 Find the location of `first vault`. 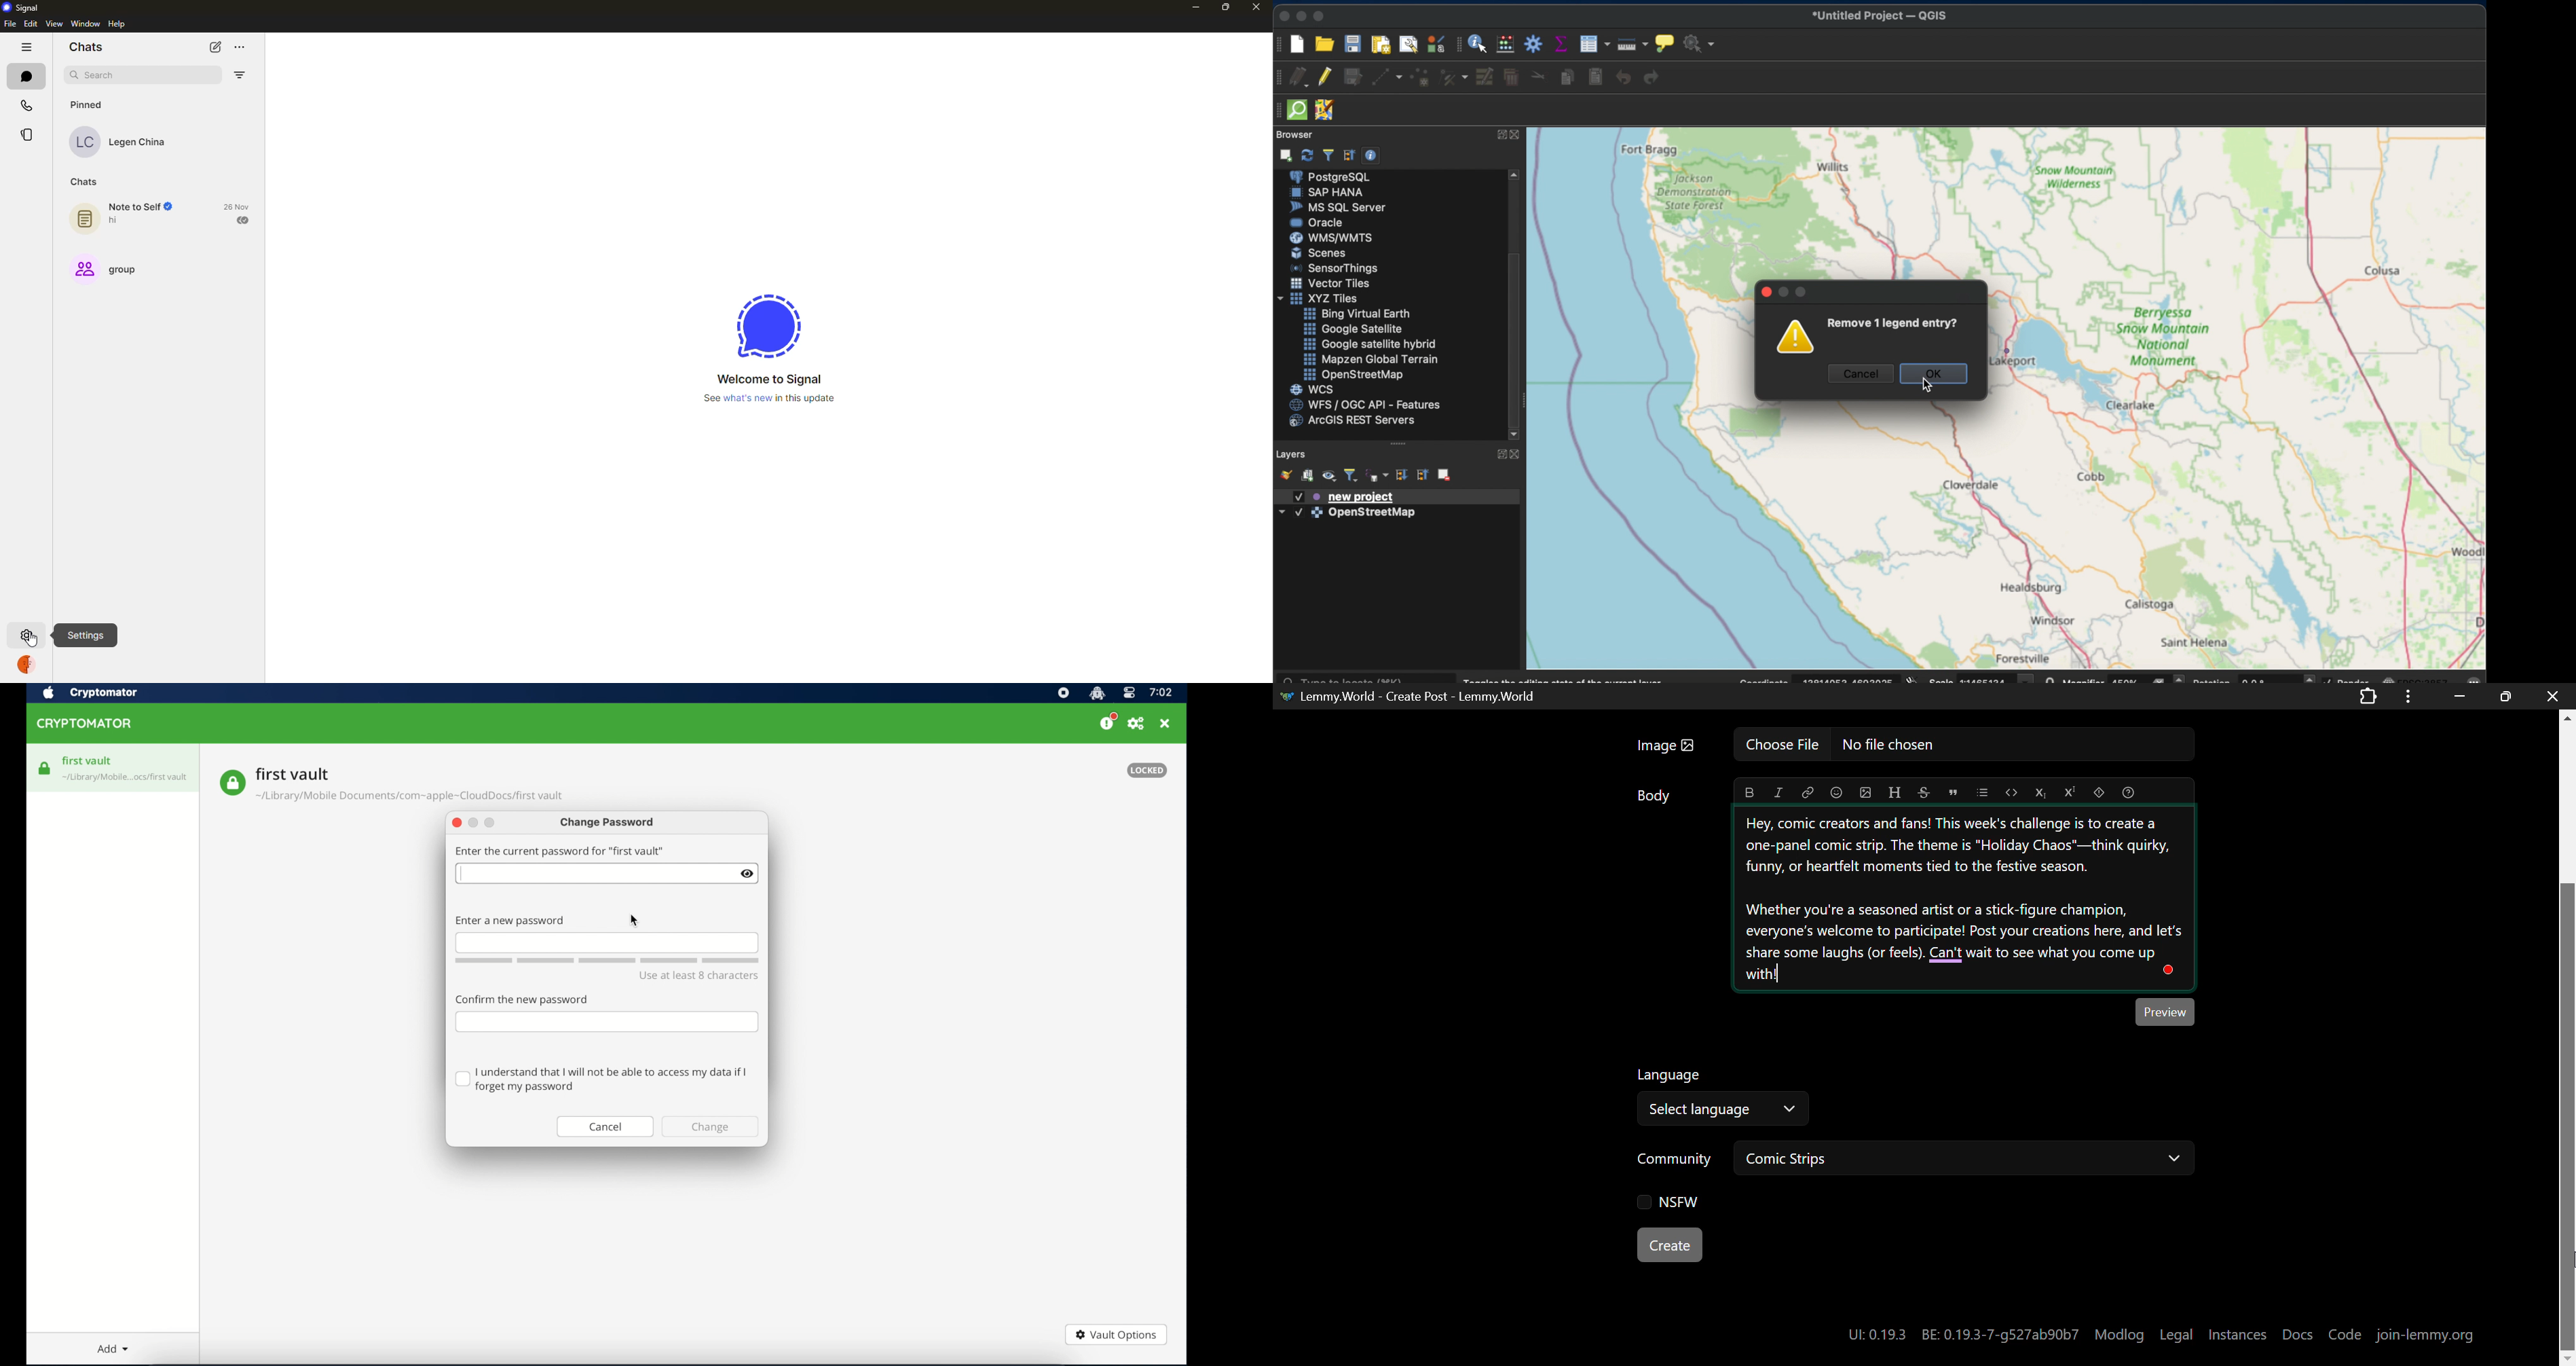

first vault is located at coordinates (88, 761).